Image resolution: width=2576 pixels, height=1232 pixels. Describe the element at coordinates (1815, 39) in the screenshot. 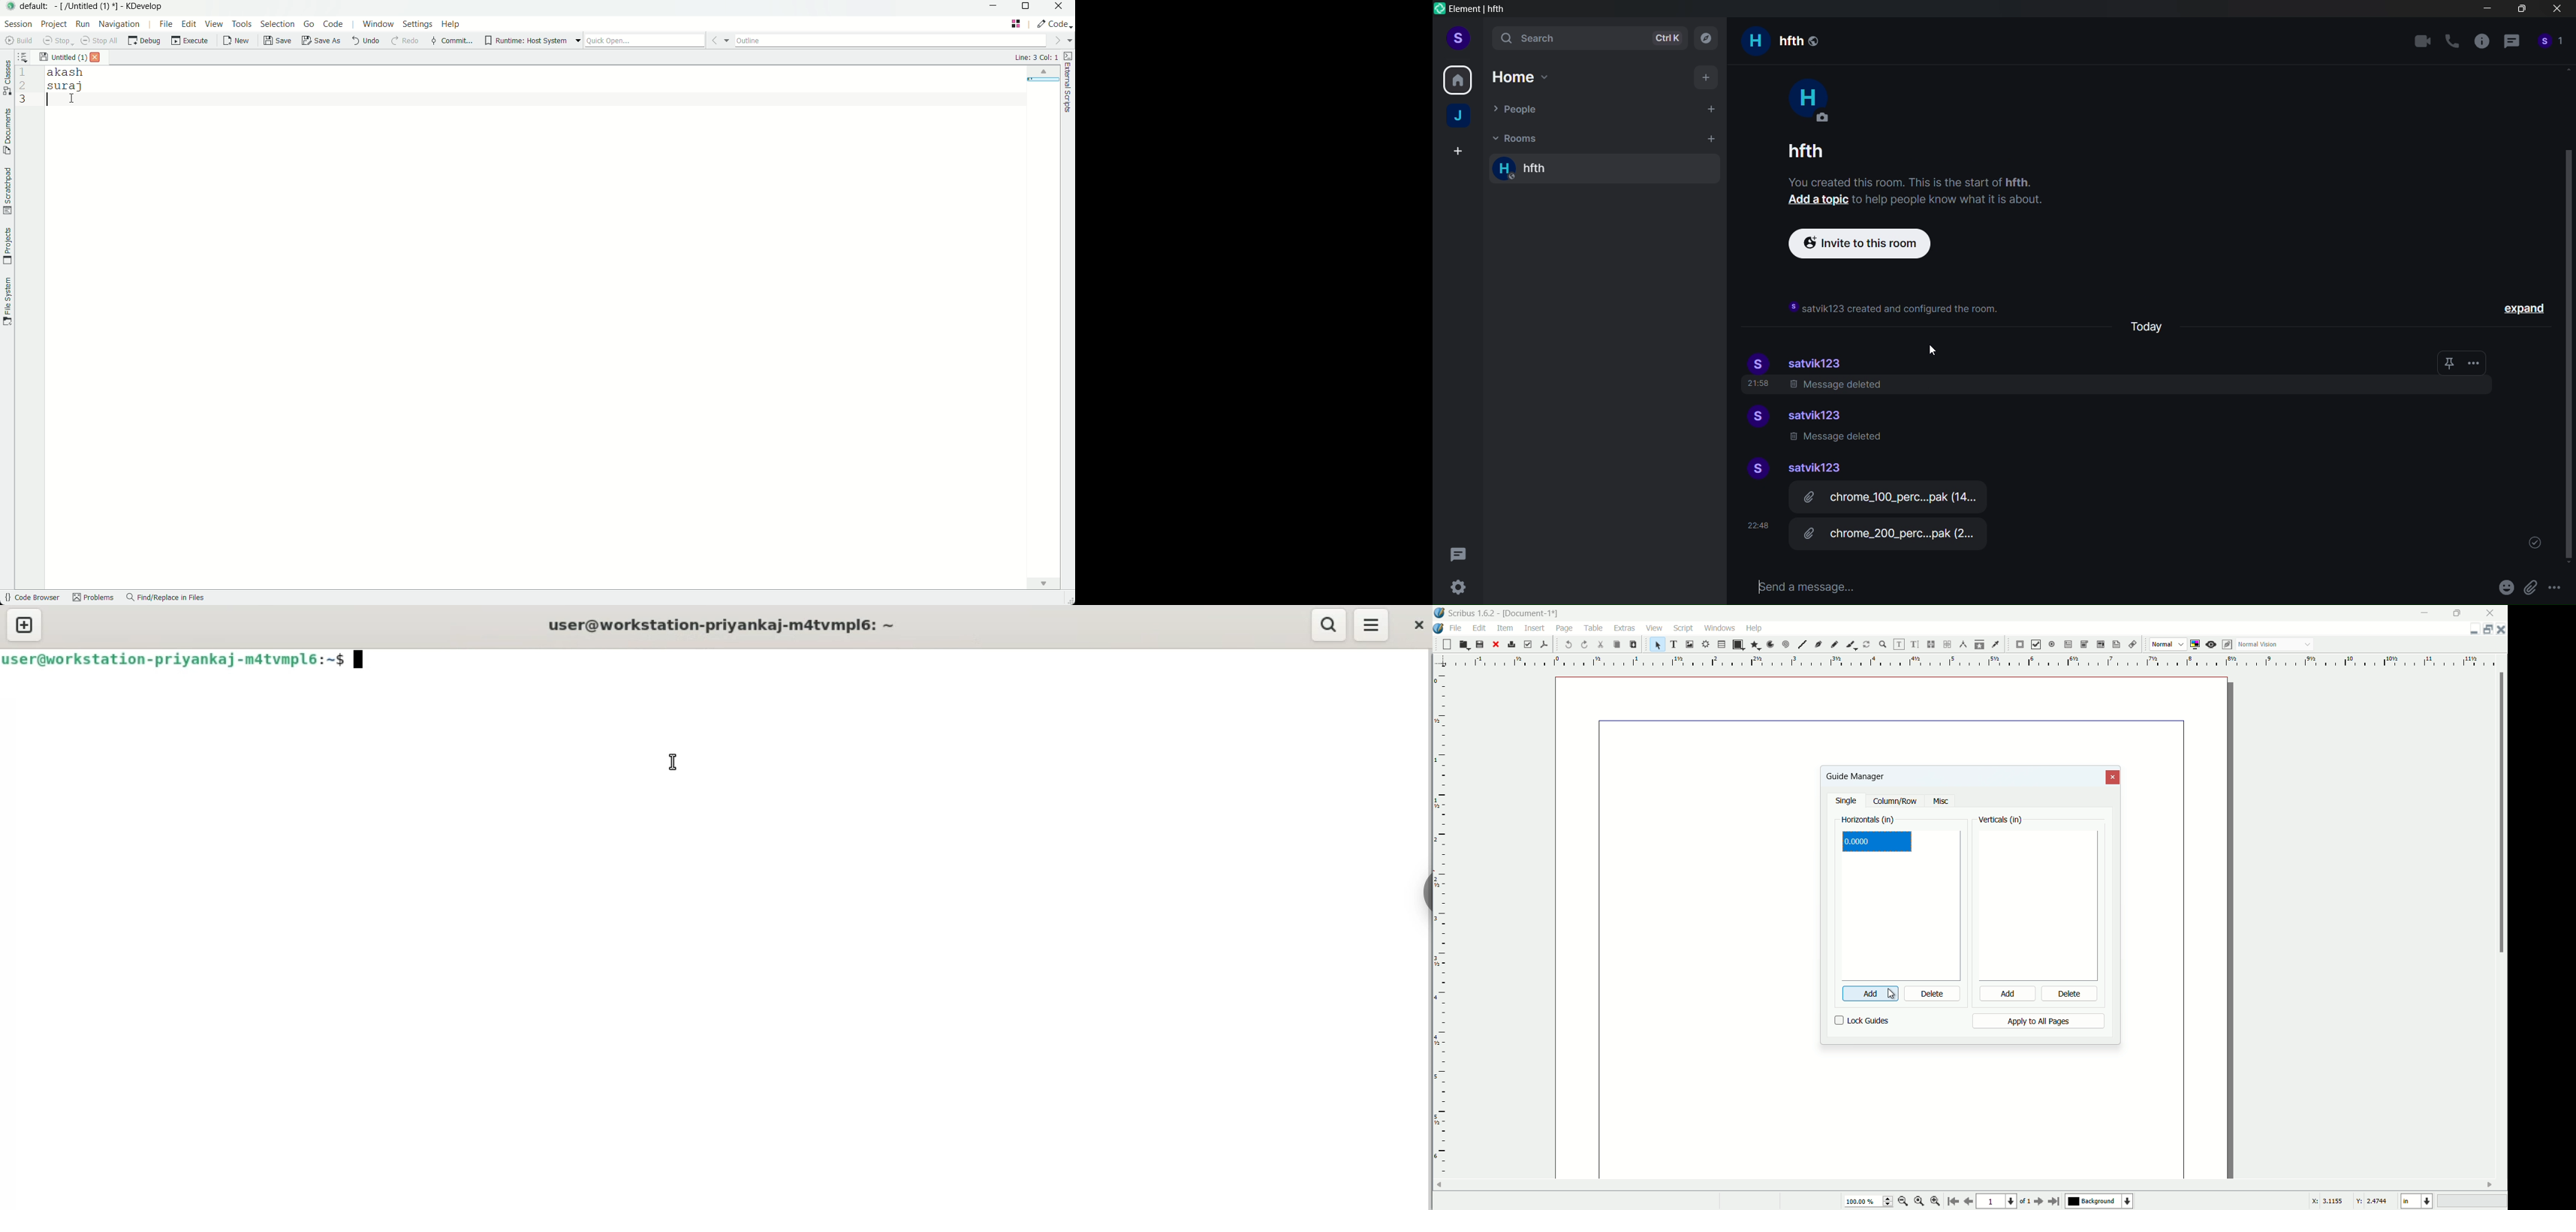

I see `public room` at that location.